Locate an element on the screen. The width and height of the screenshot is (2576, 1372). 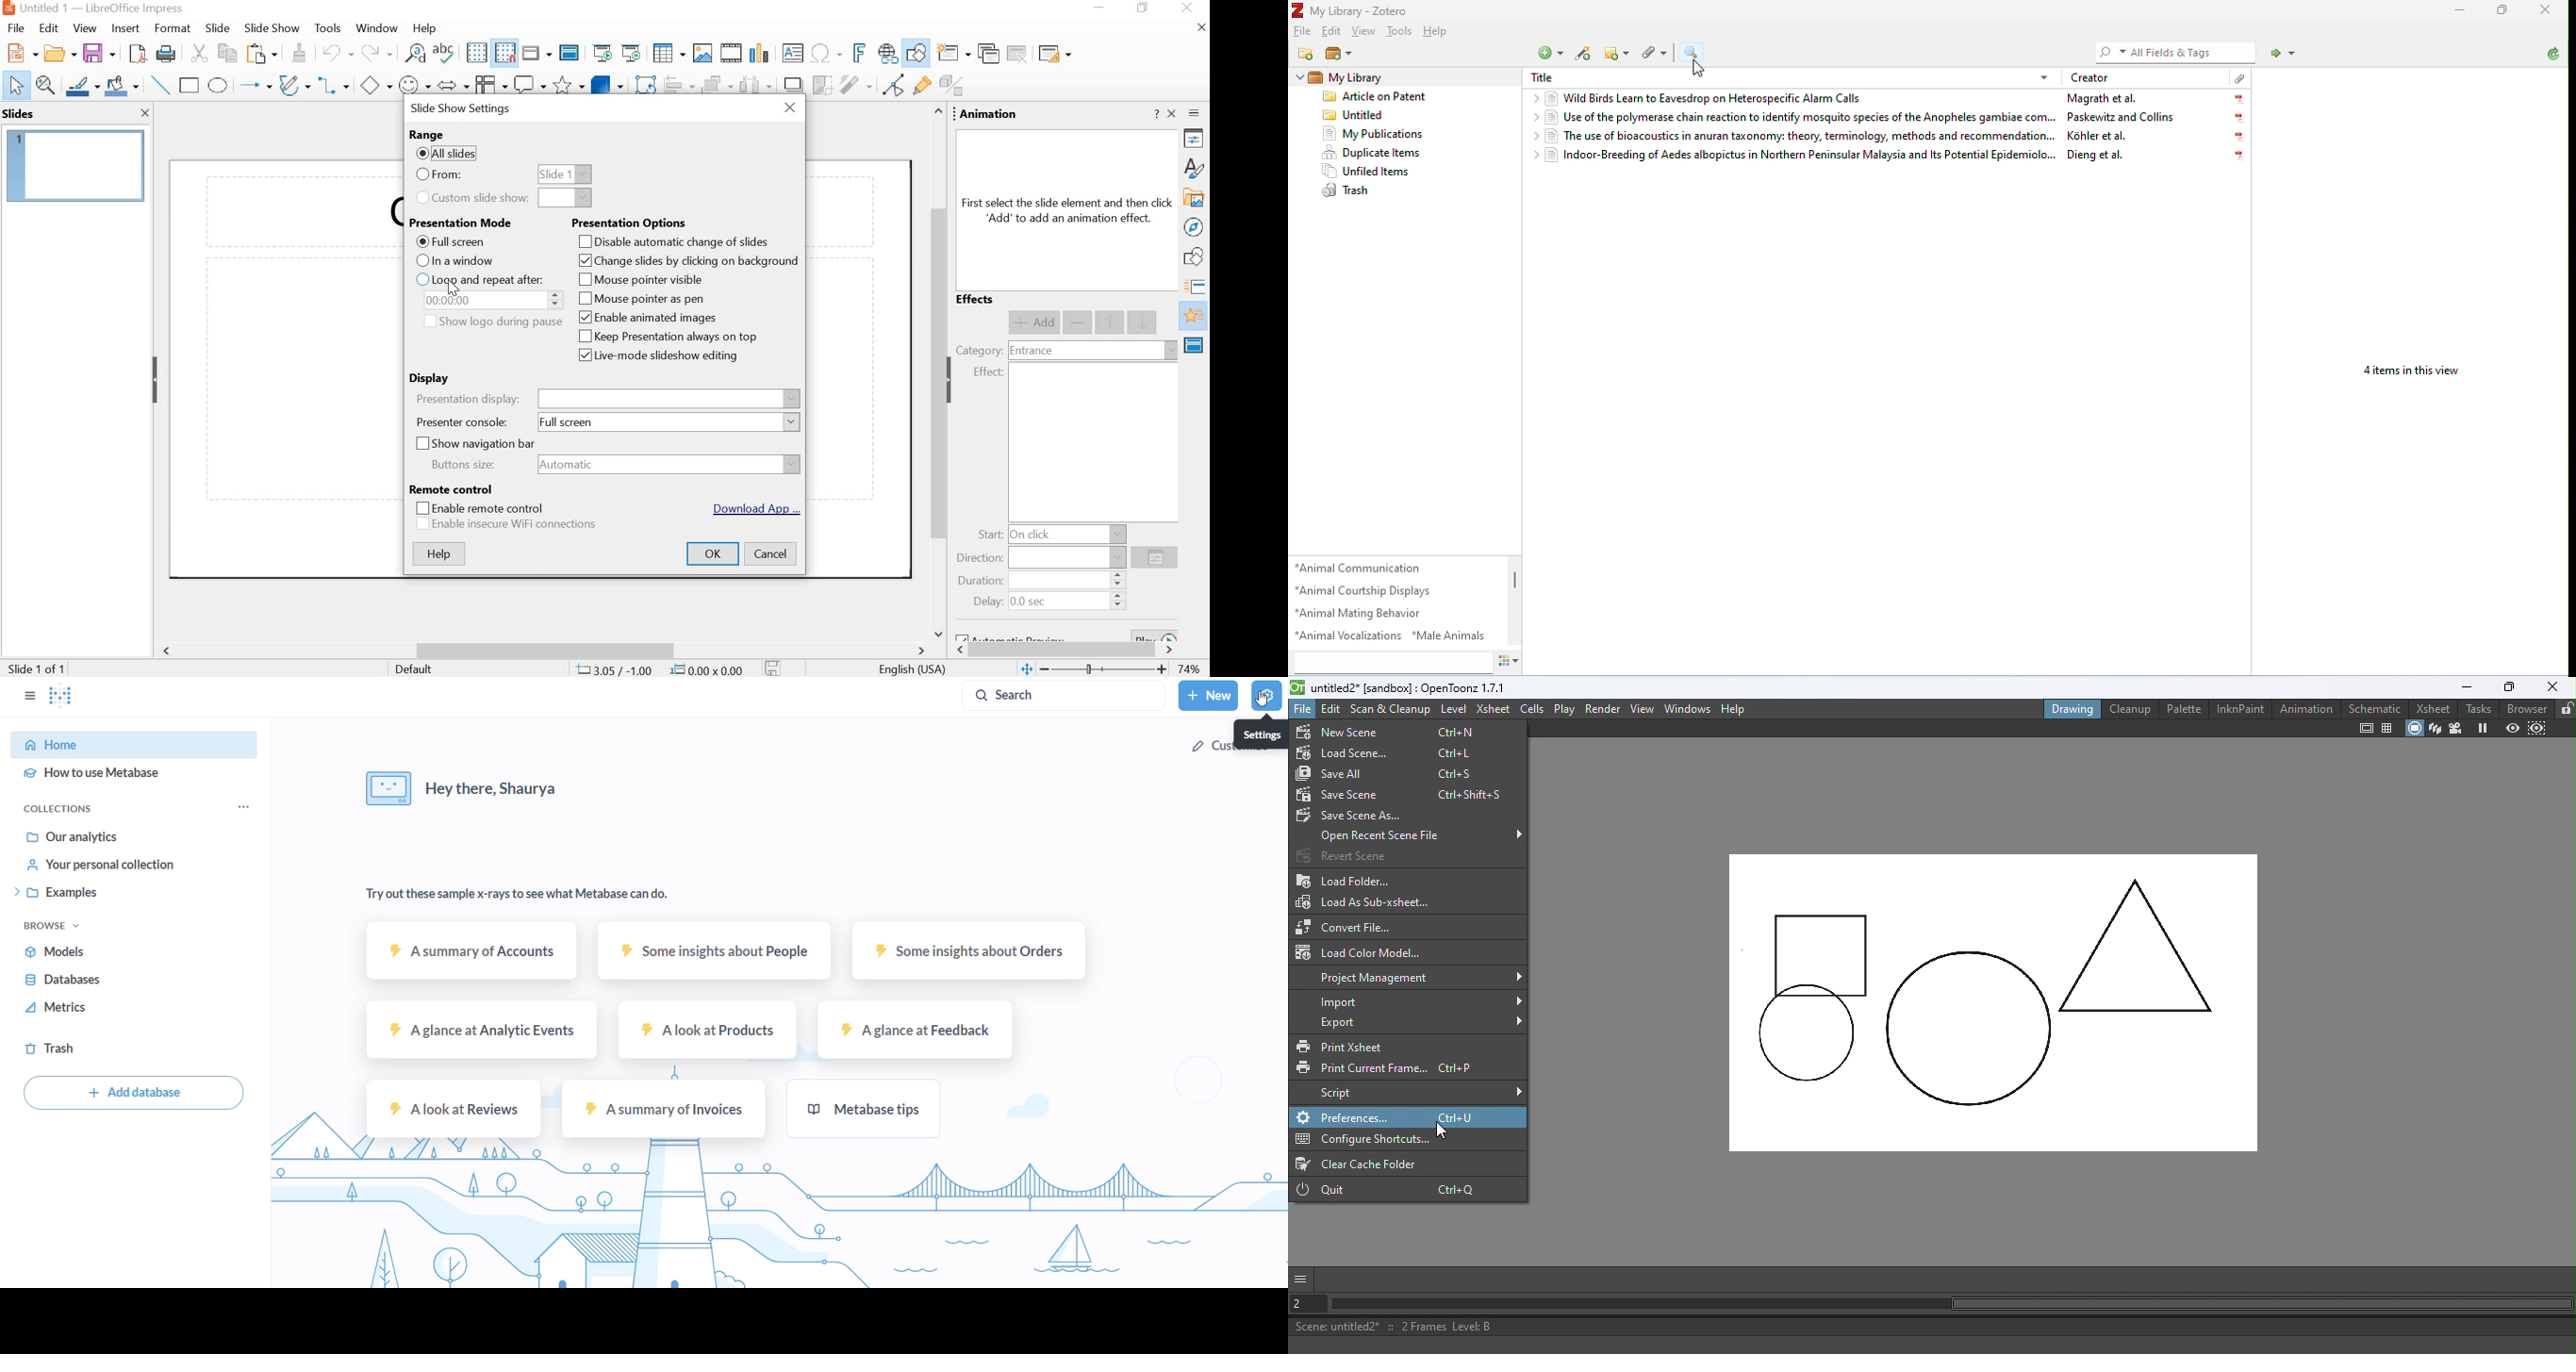
move down is located at coordinates (1144, 321).